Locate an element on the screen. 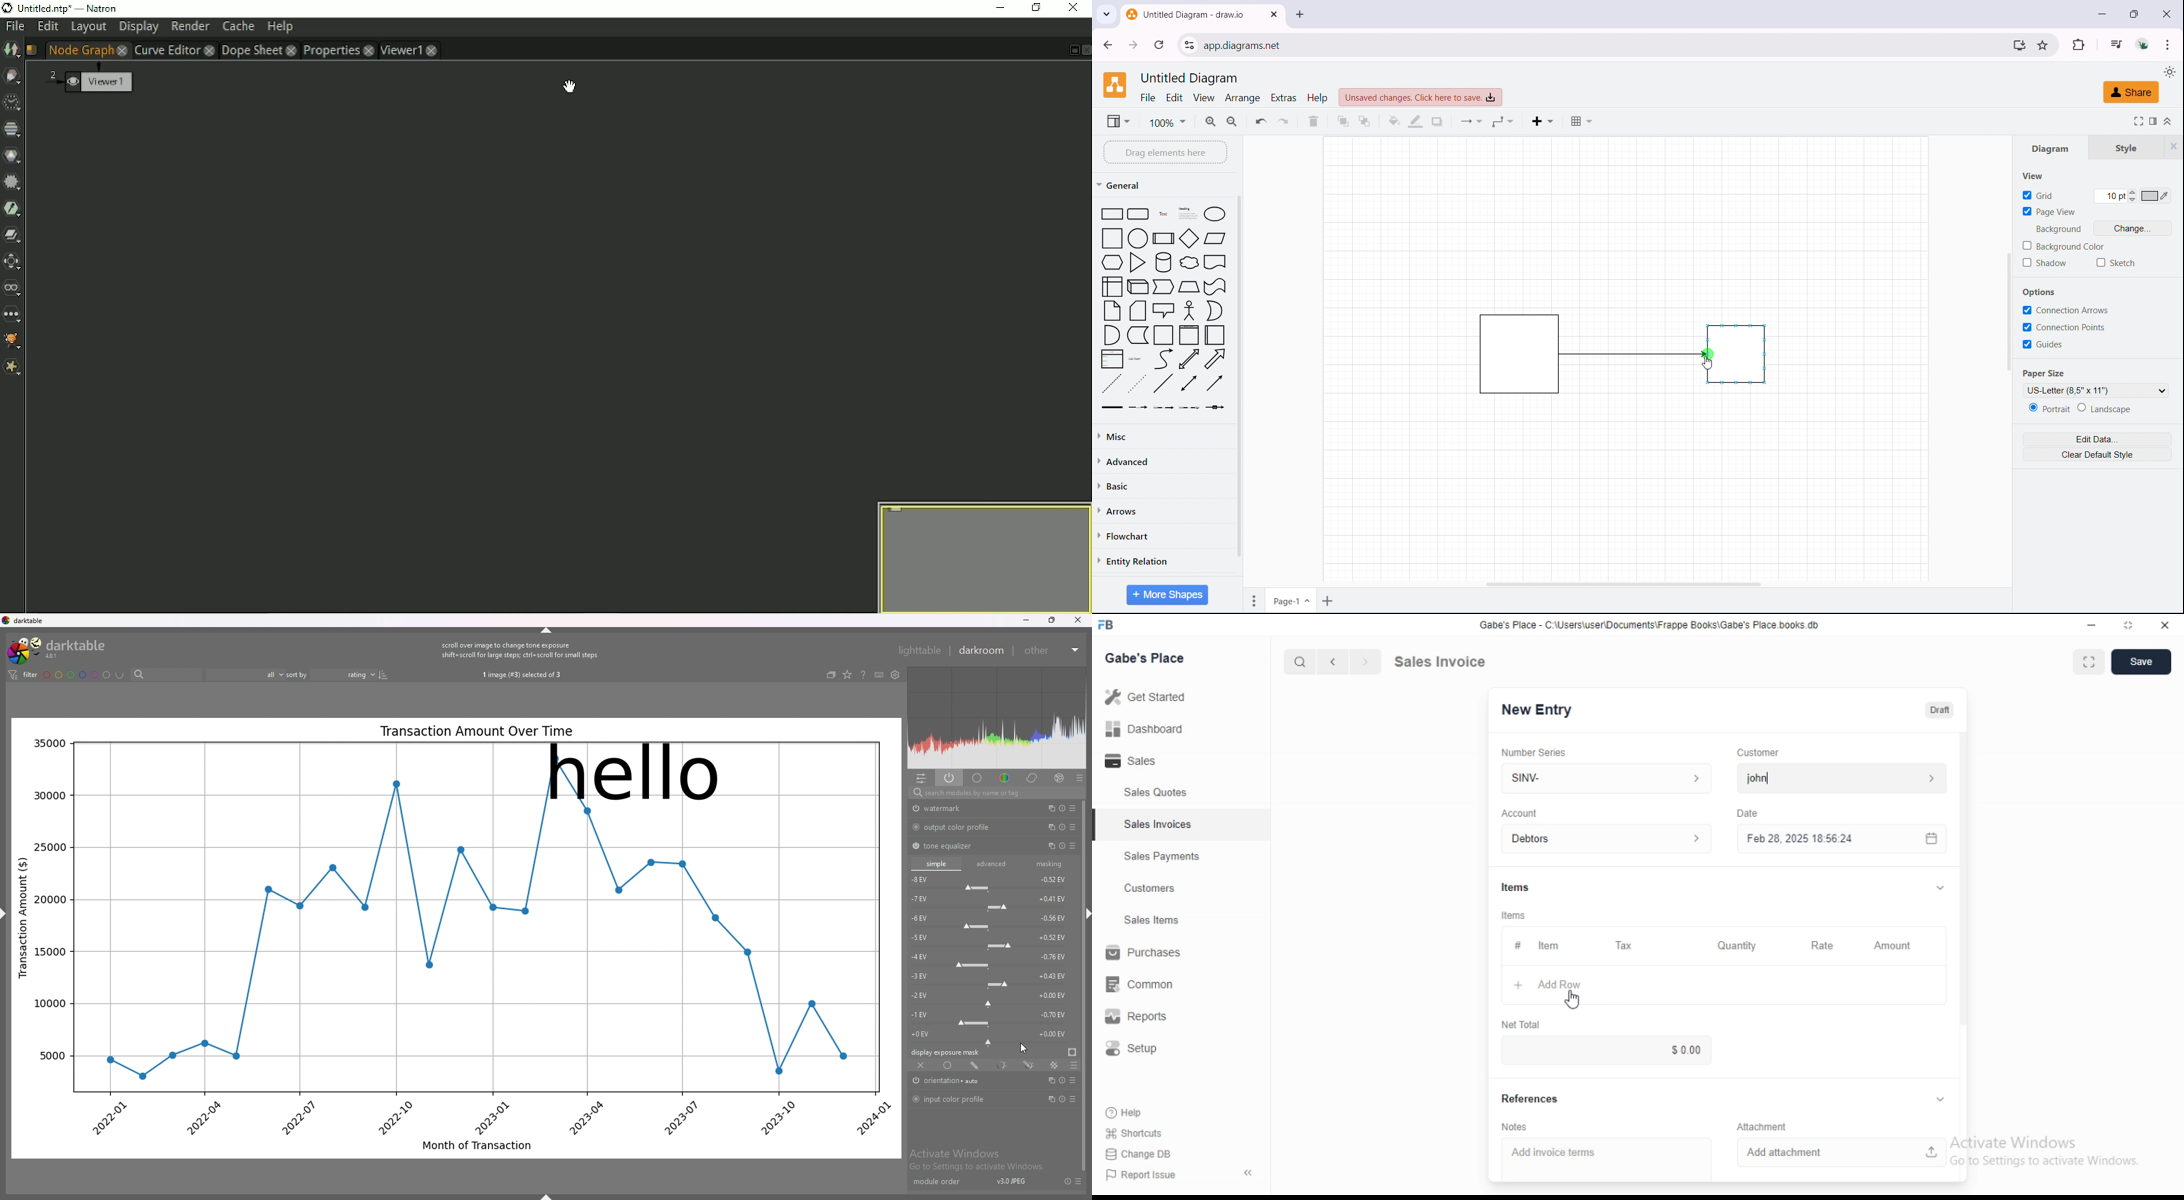  color labels is located at coordinates (76, 675).